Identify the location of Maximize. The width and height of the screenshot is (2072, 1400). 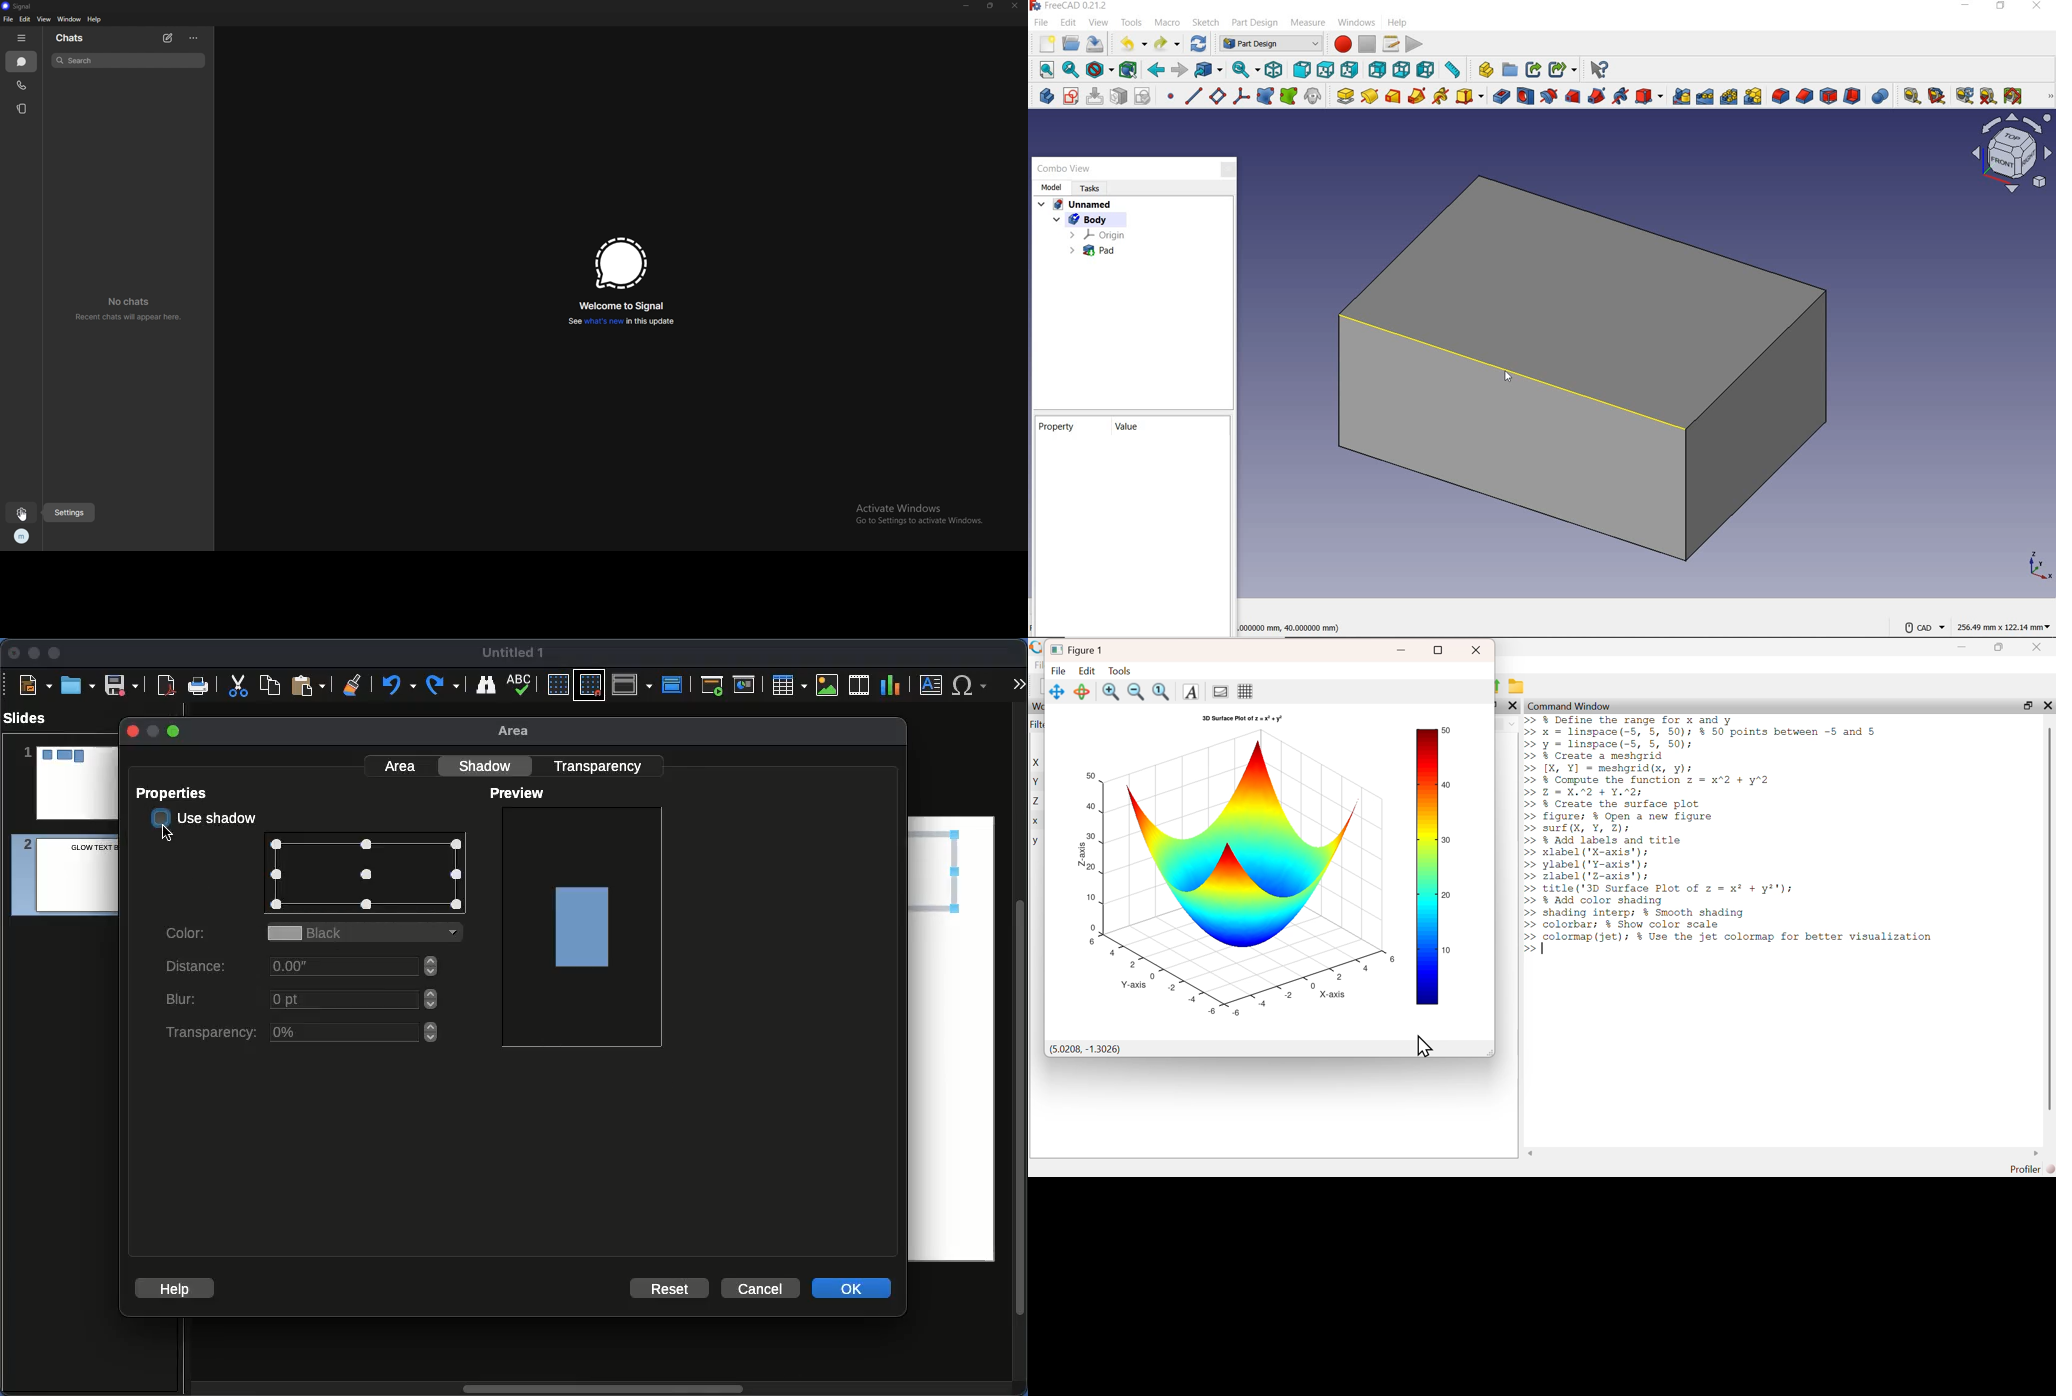
(55, 655).